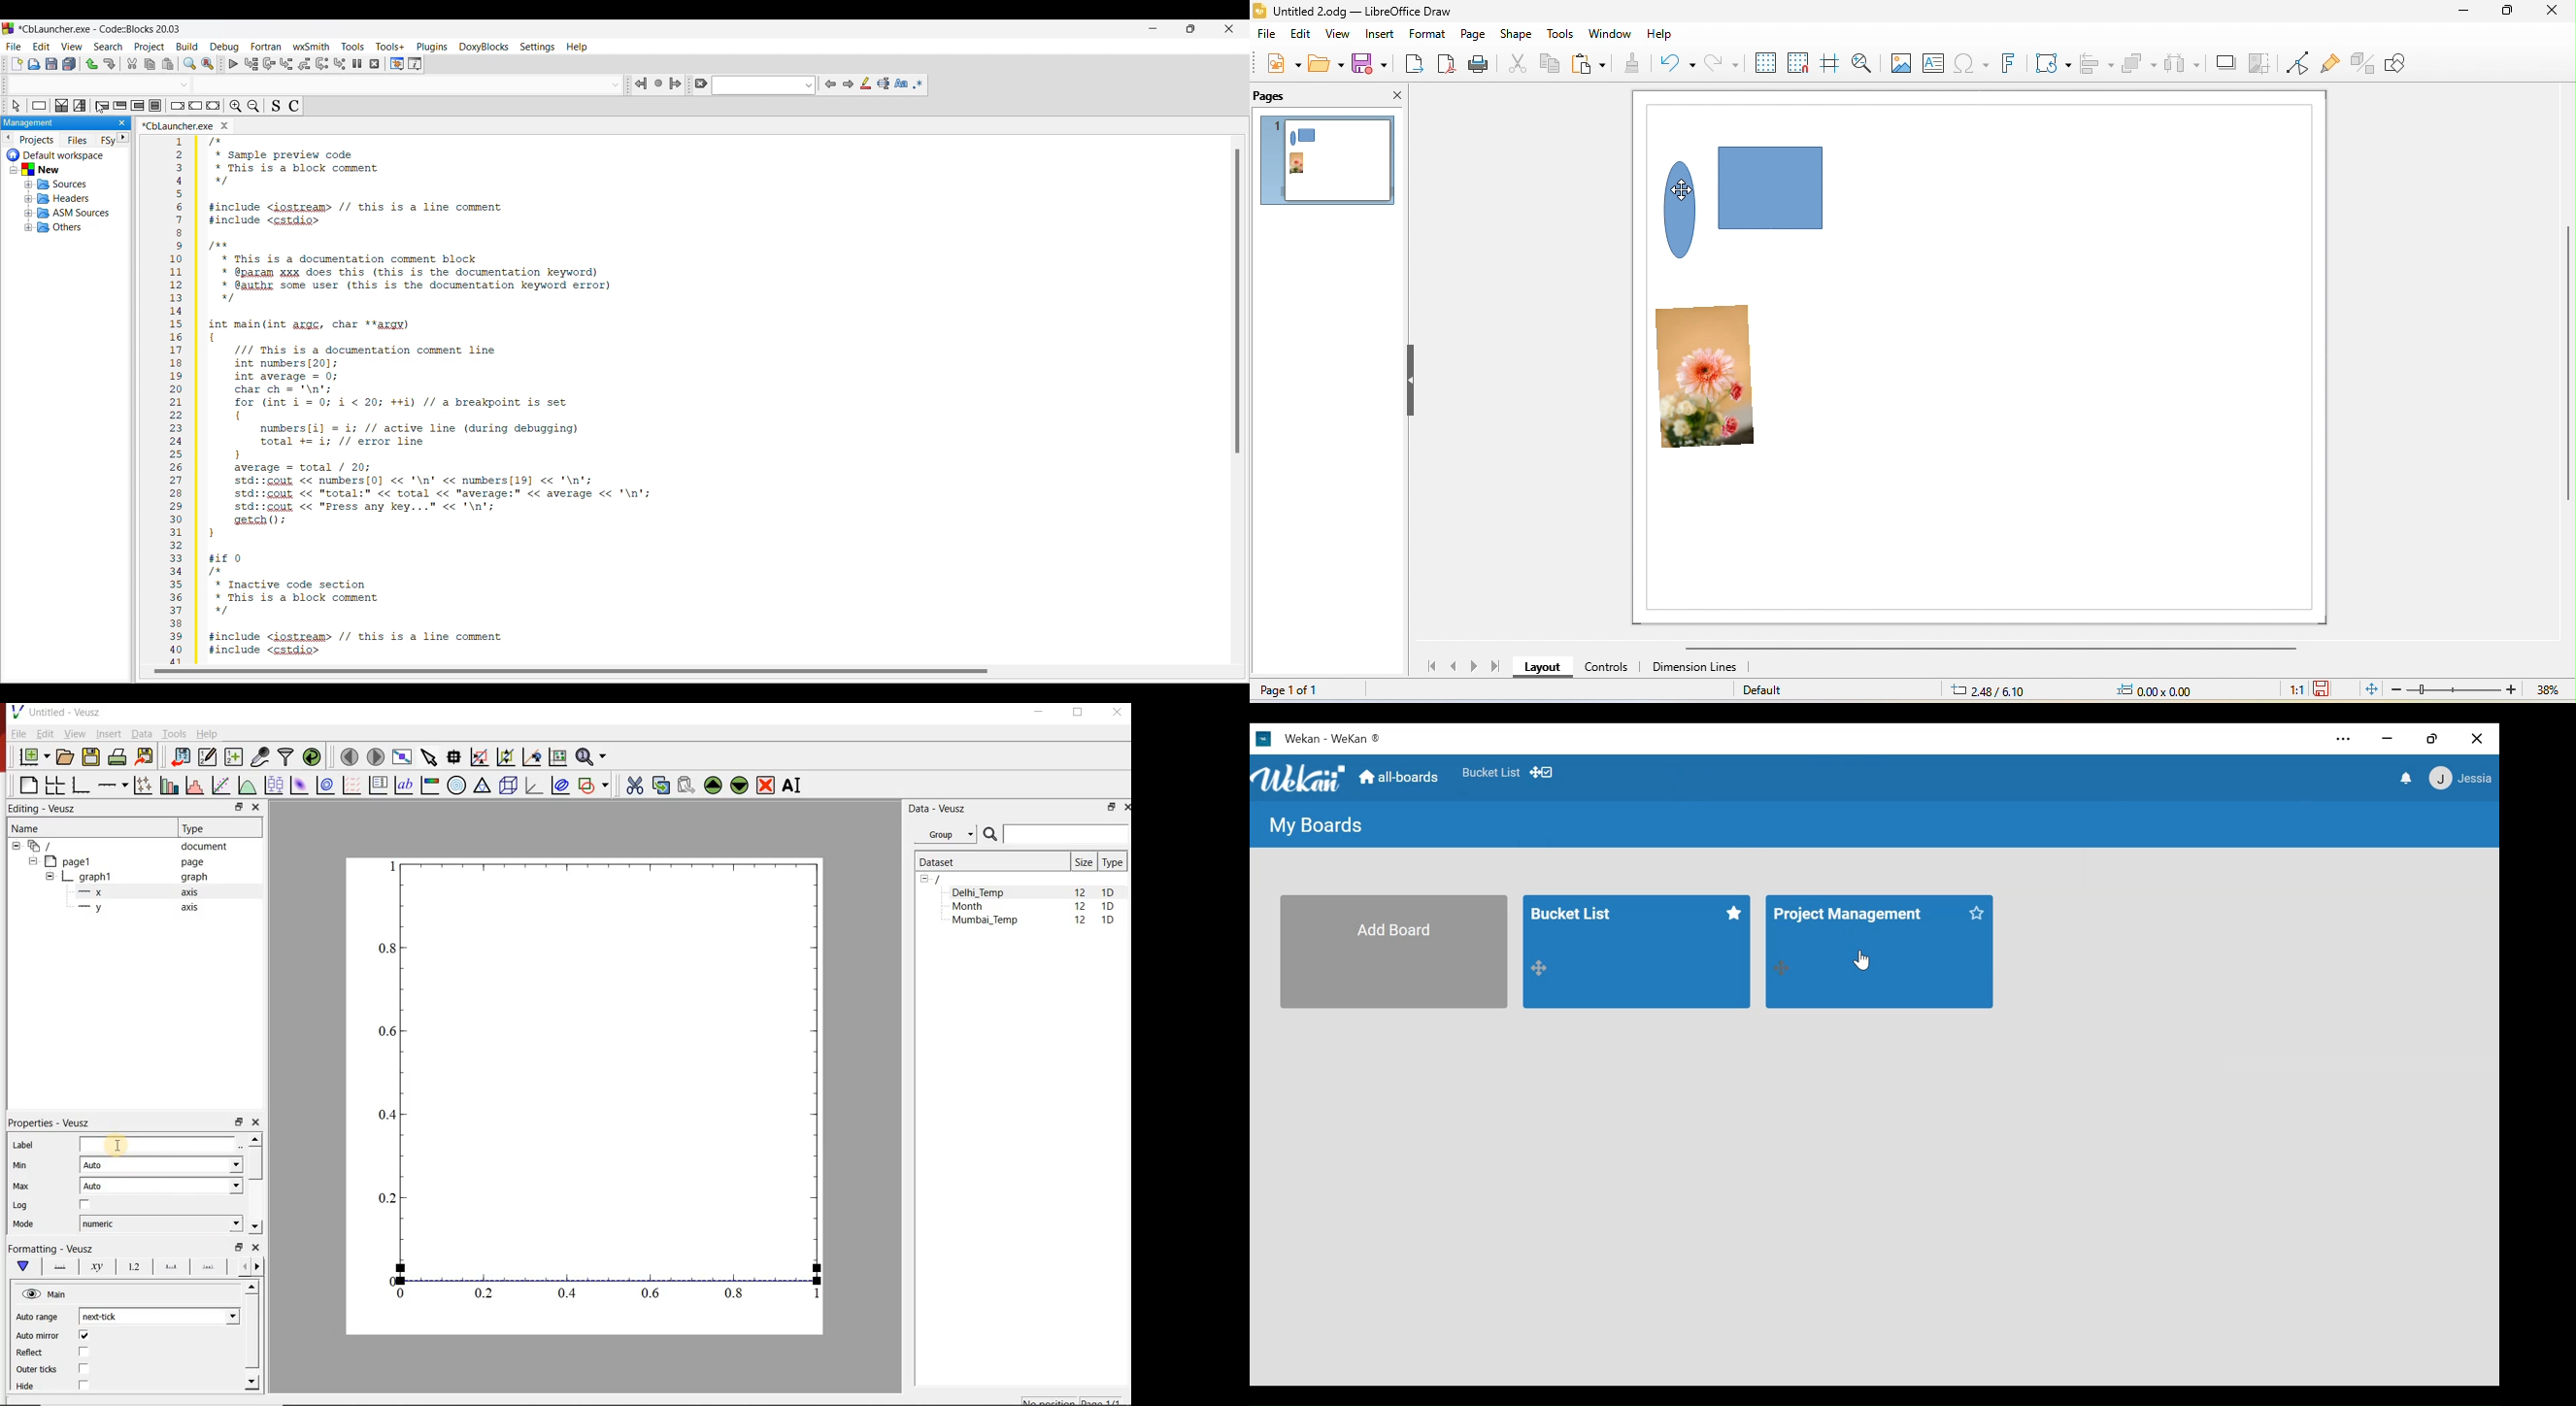 The image size is (2576, 1428). Describe the element at coordinates (141, 733) in the screenshot. I see `Data` at that location.